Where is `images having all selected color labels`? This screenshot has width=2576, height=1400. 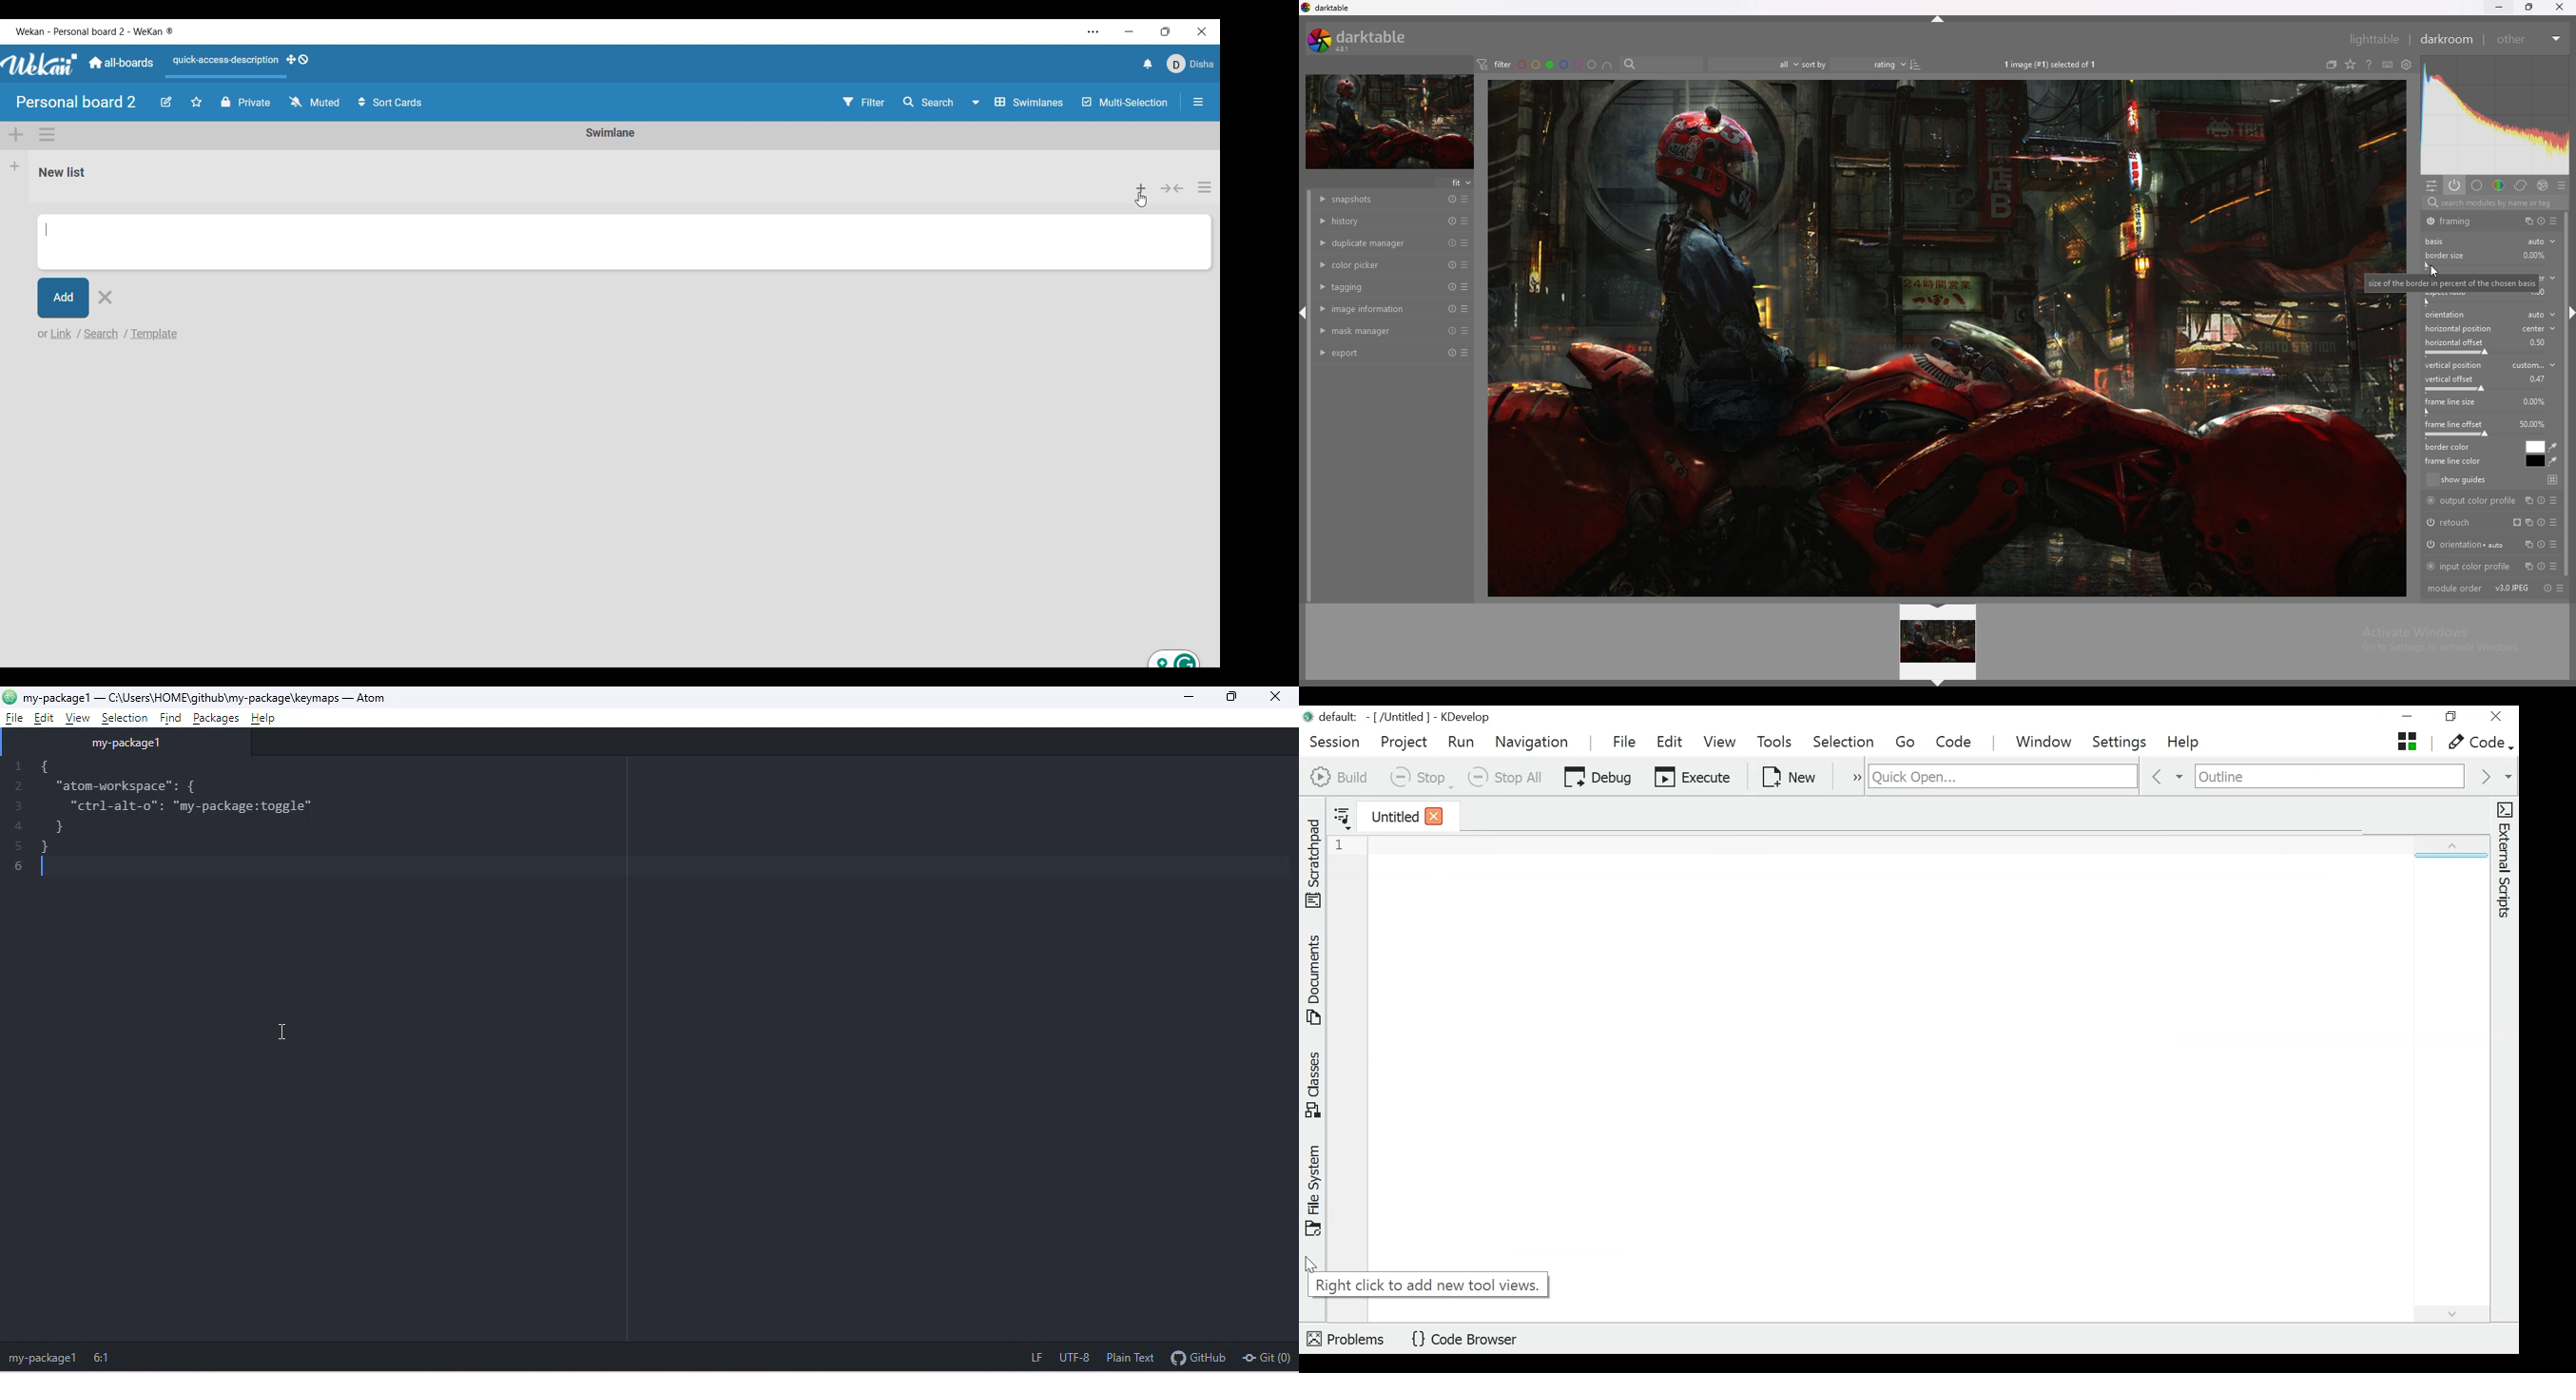
images having all selected color labels is located at coordinates (1607, 65).